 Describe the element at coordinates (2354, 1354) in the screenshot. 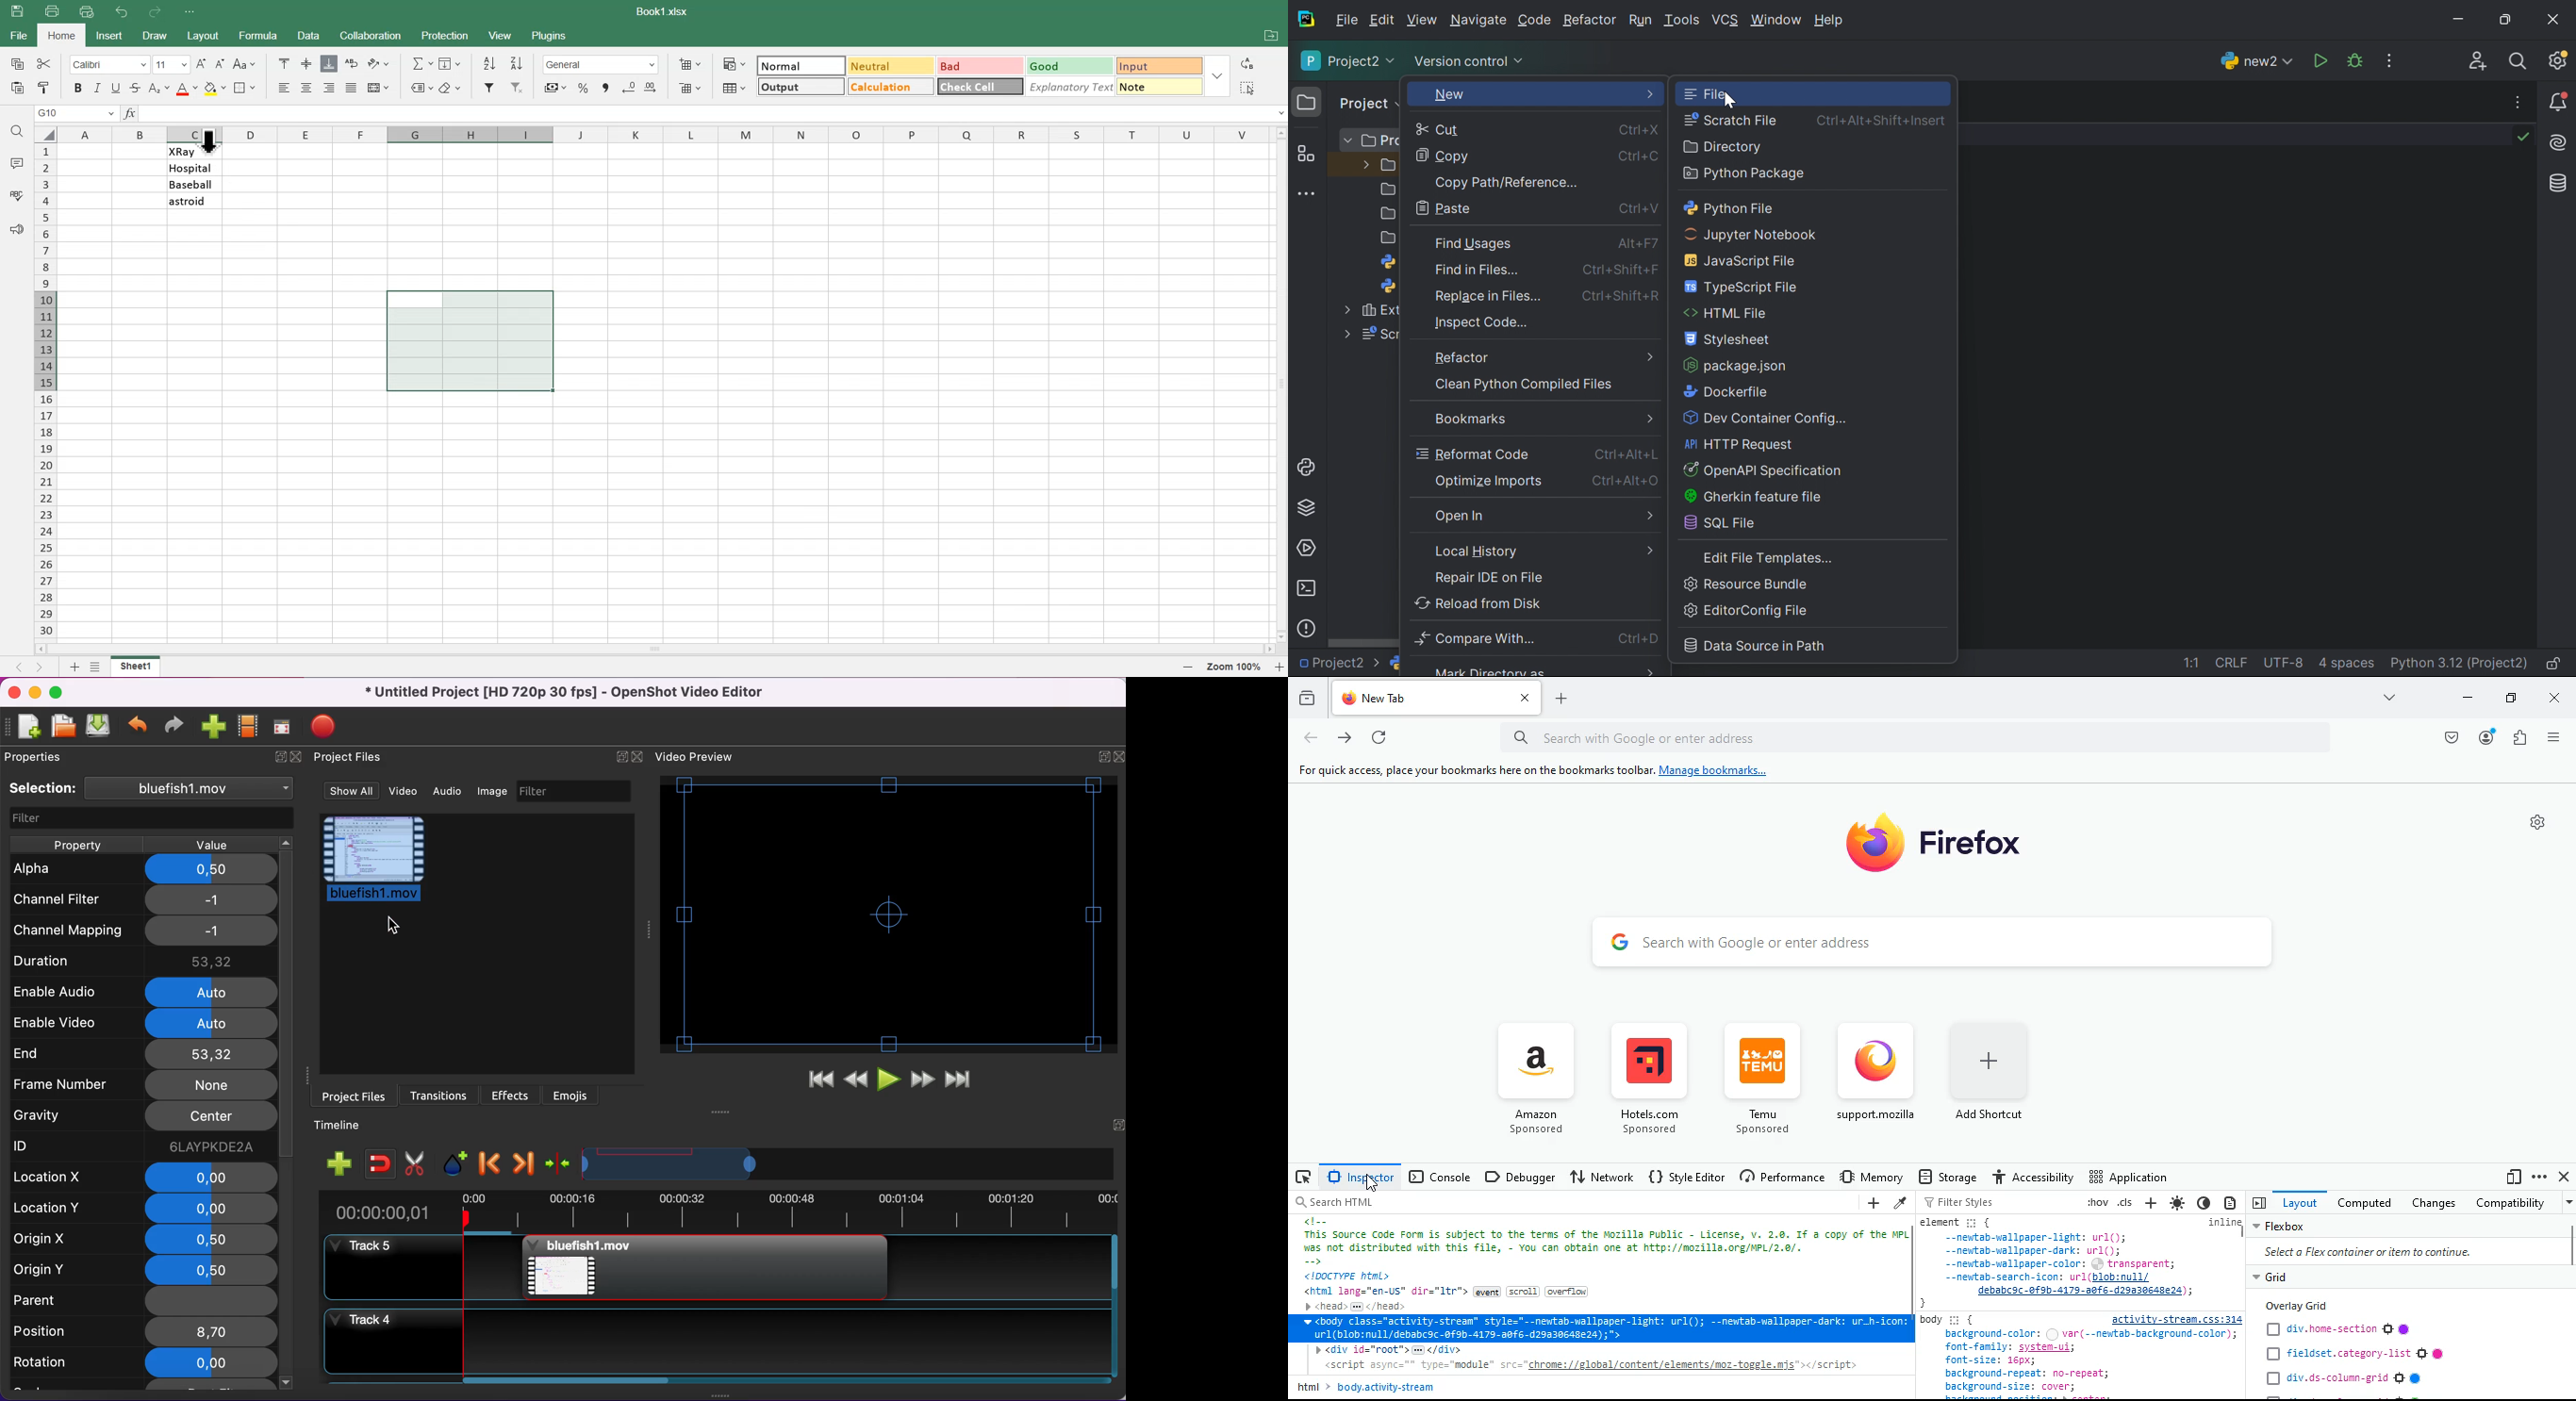

I see ` fieldset.category-1ist` at that location.